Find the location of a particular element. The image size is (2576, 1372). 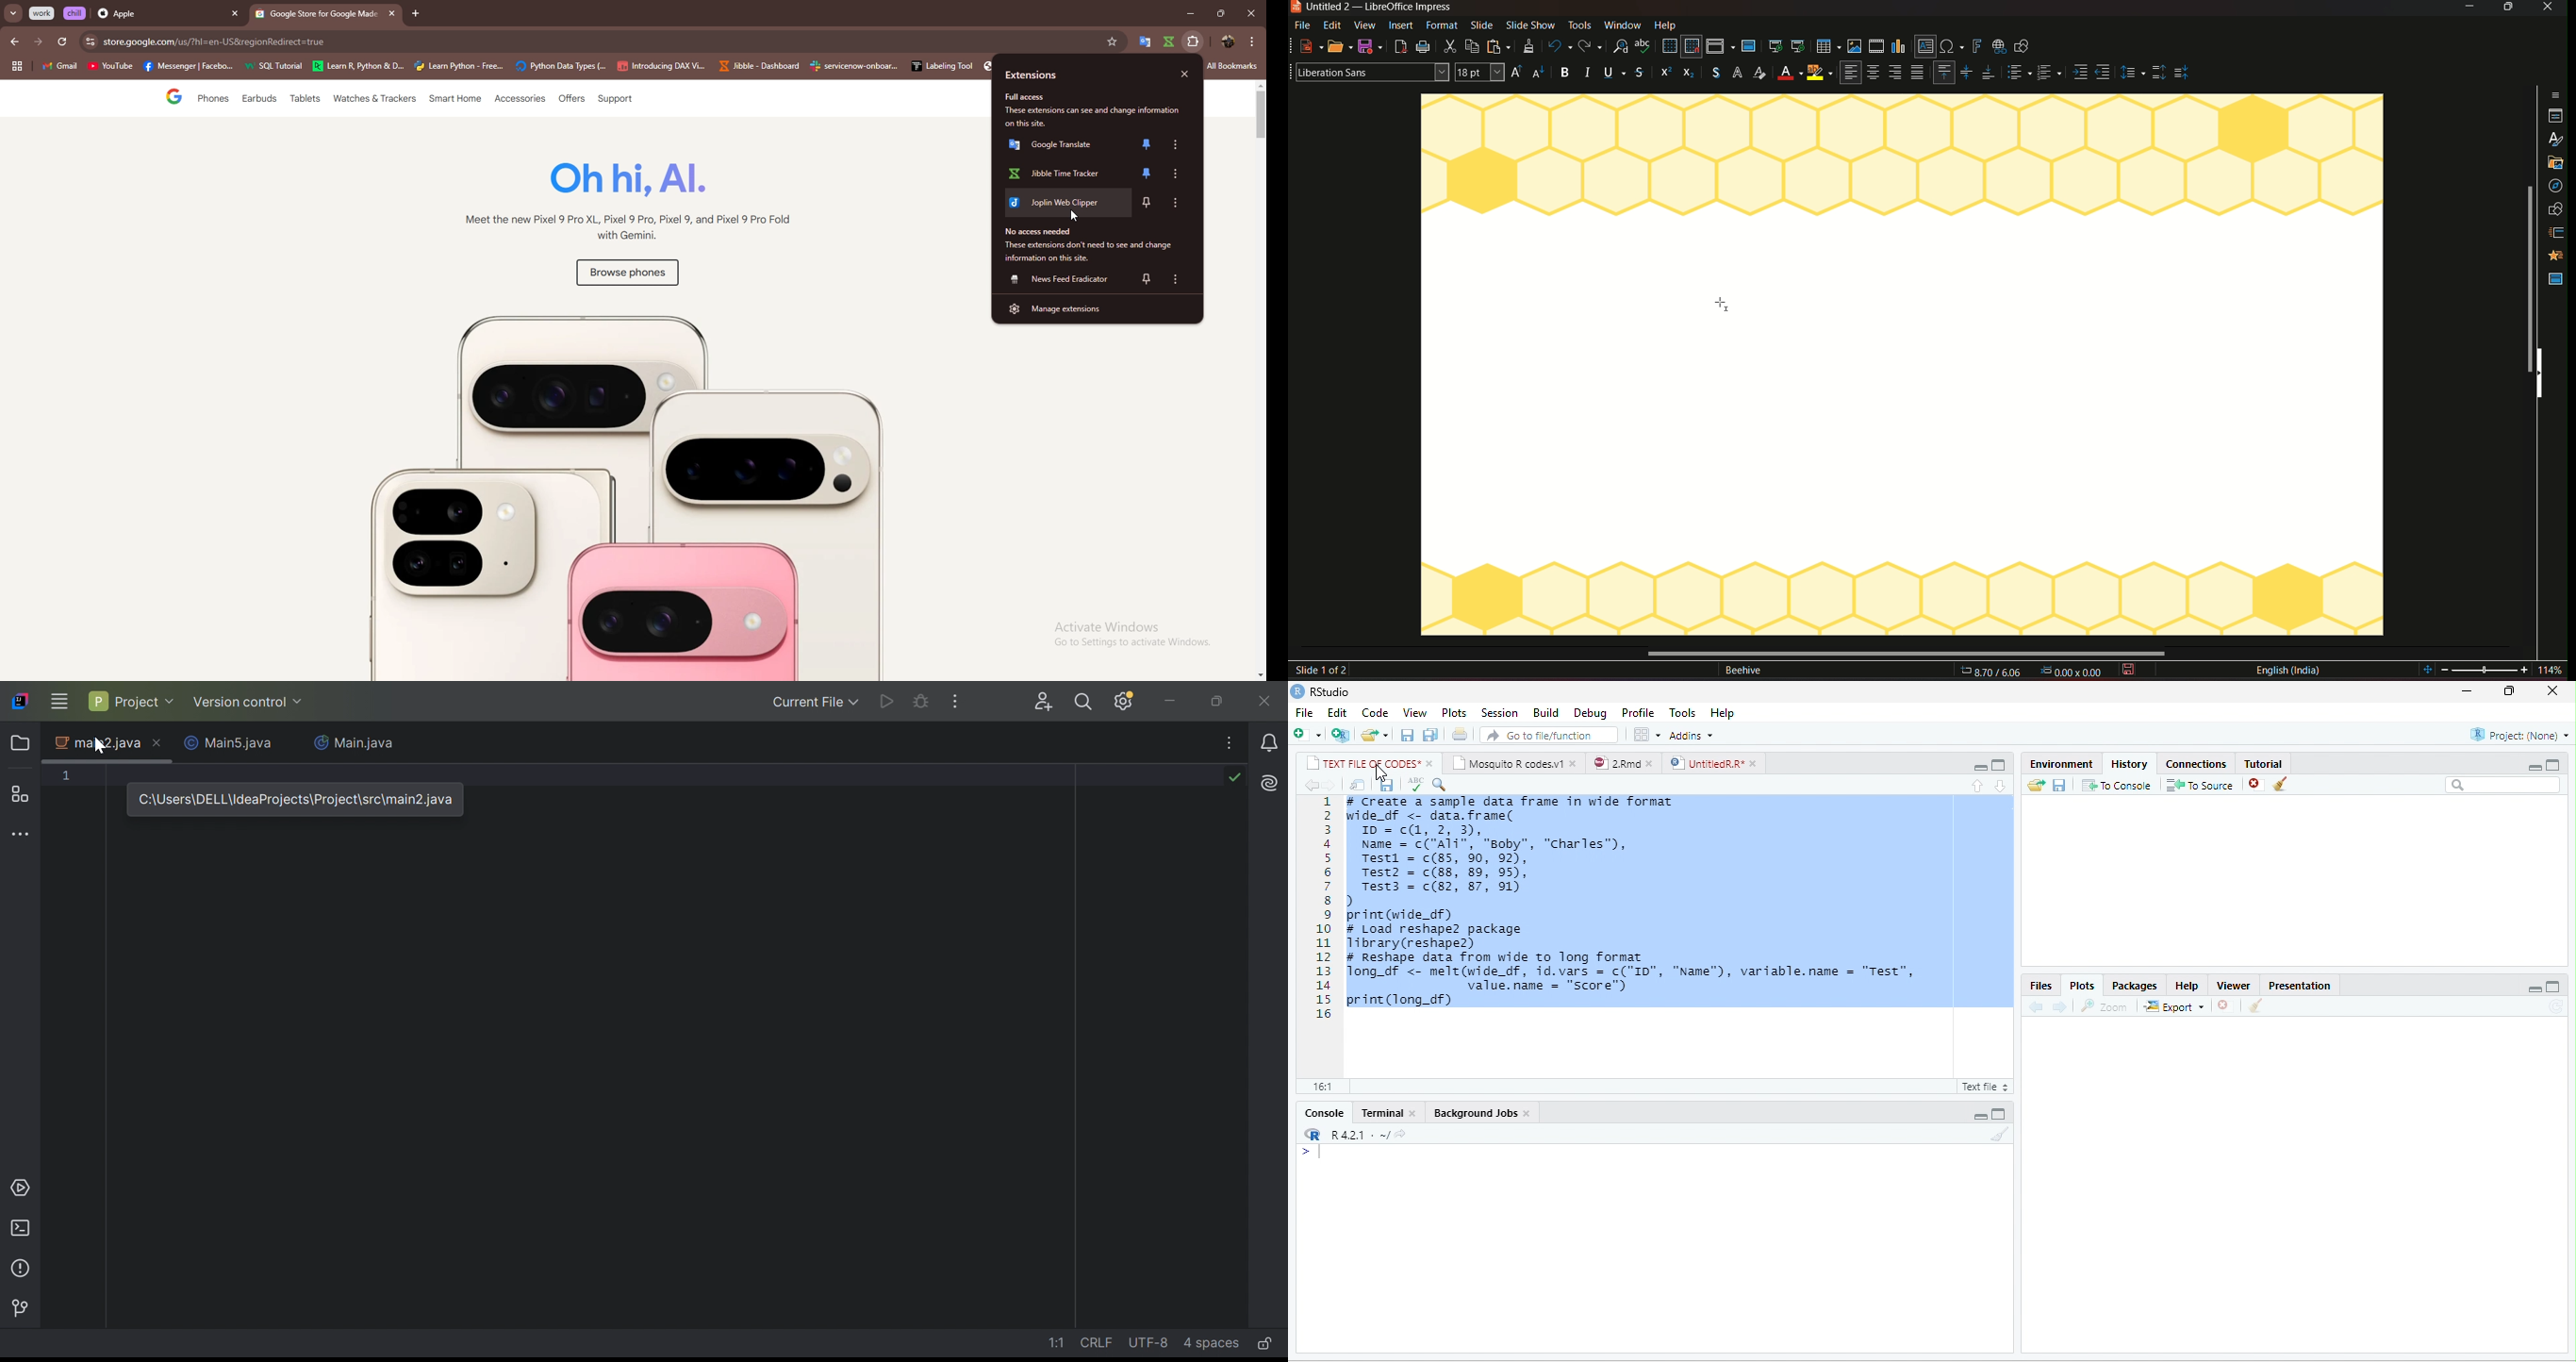

Phyton Data Types(... is located at coordinates (561, 67).